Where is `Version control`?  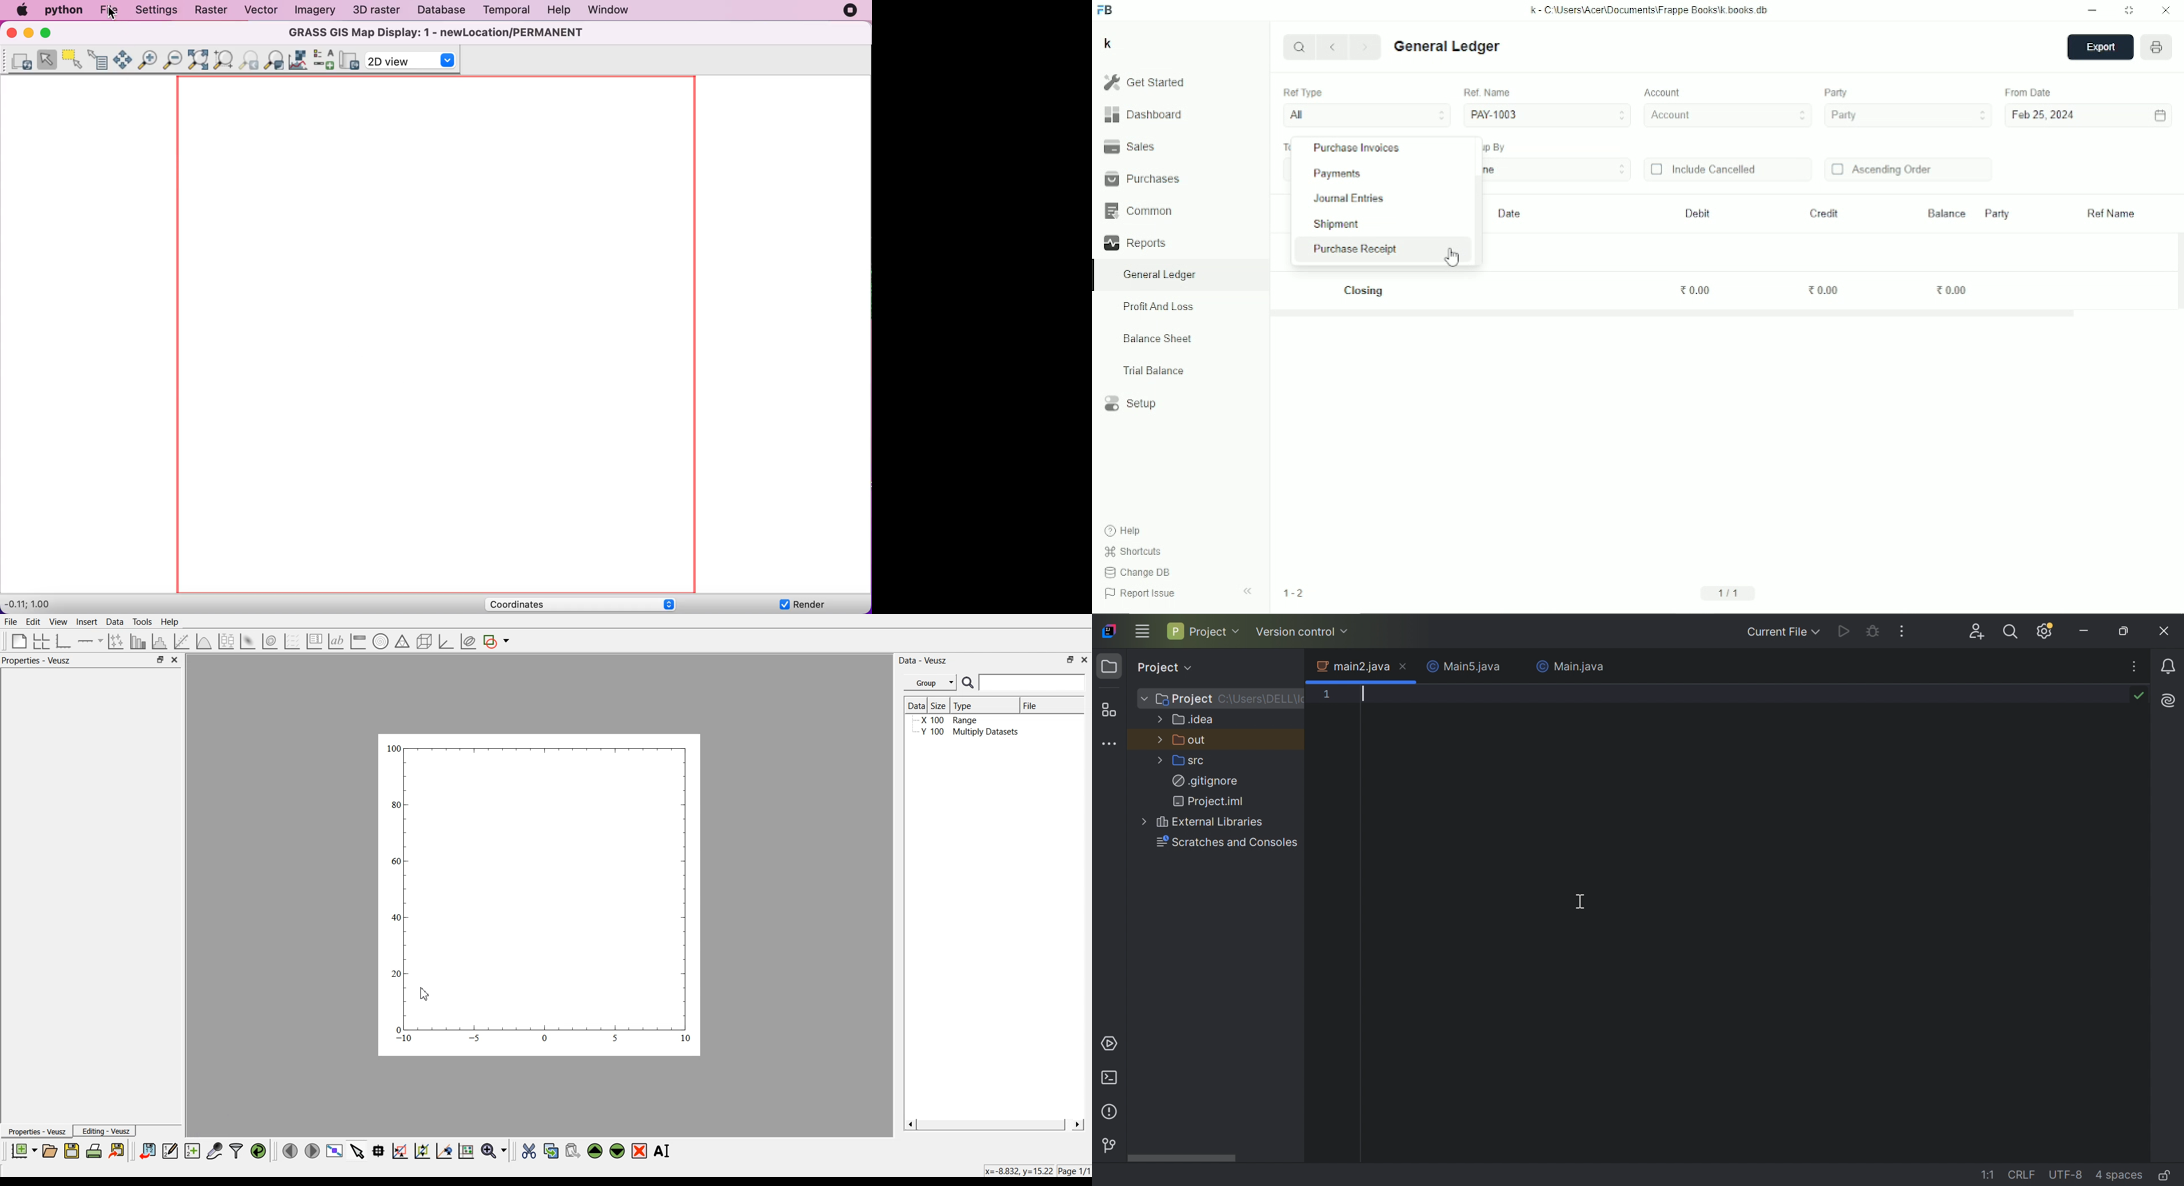
Version control is located at coordinates (1304, 632).